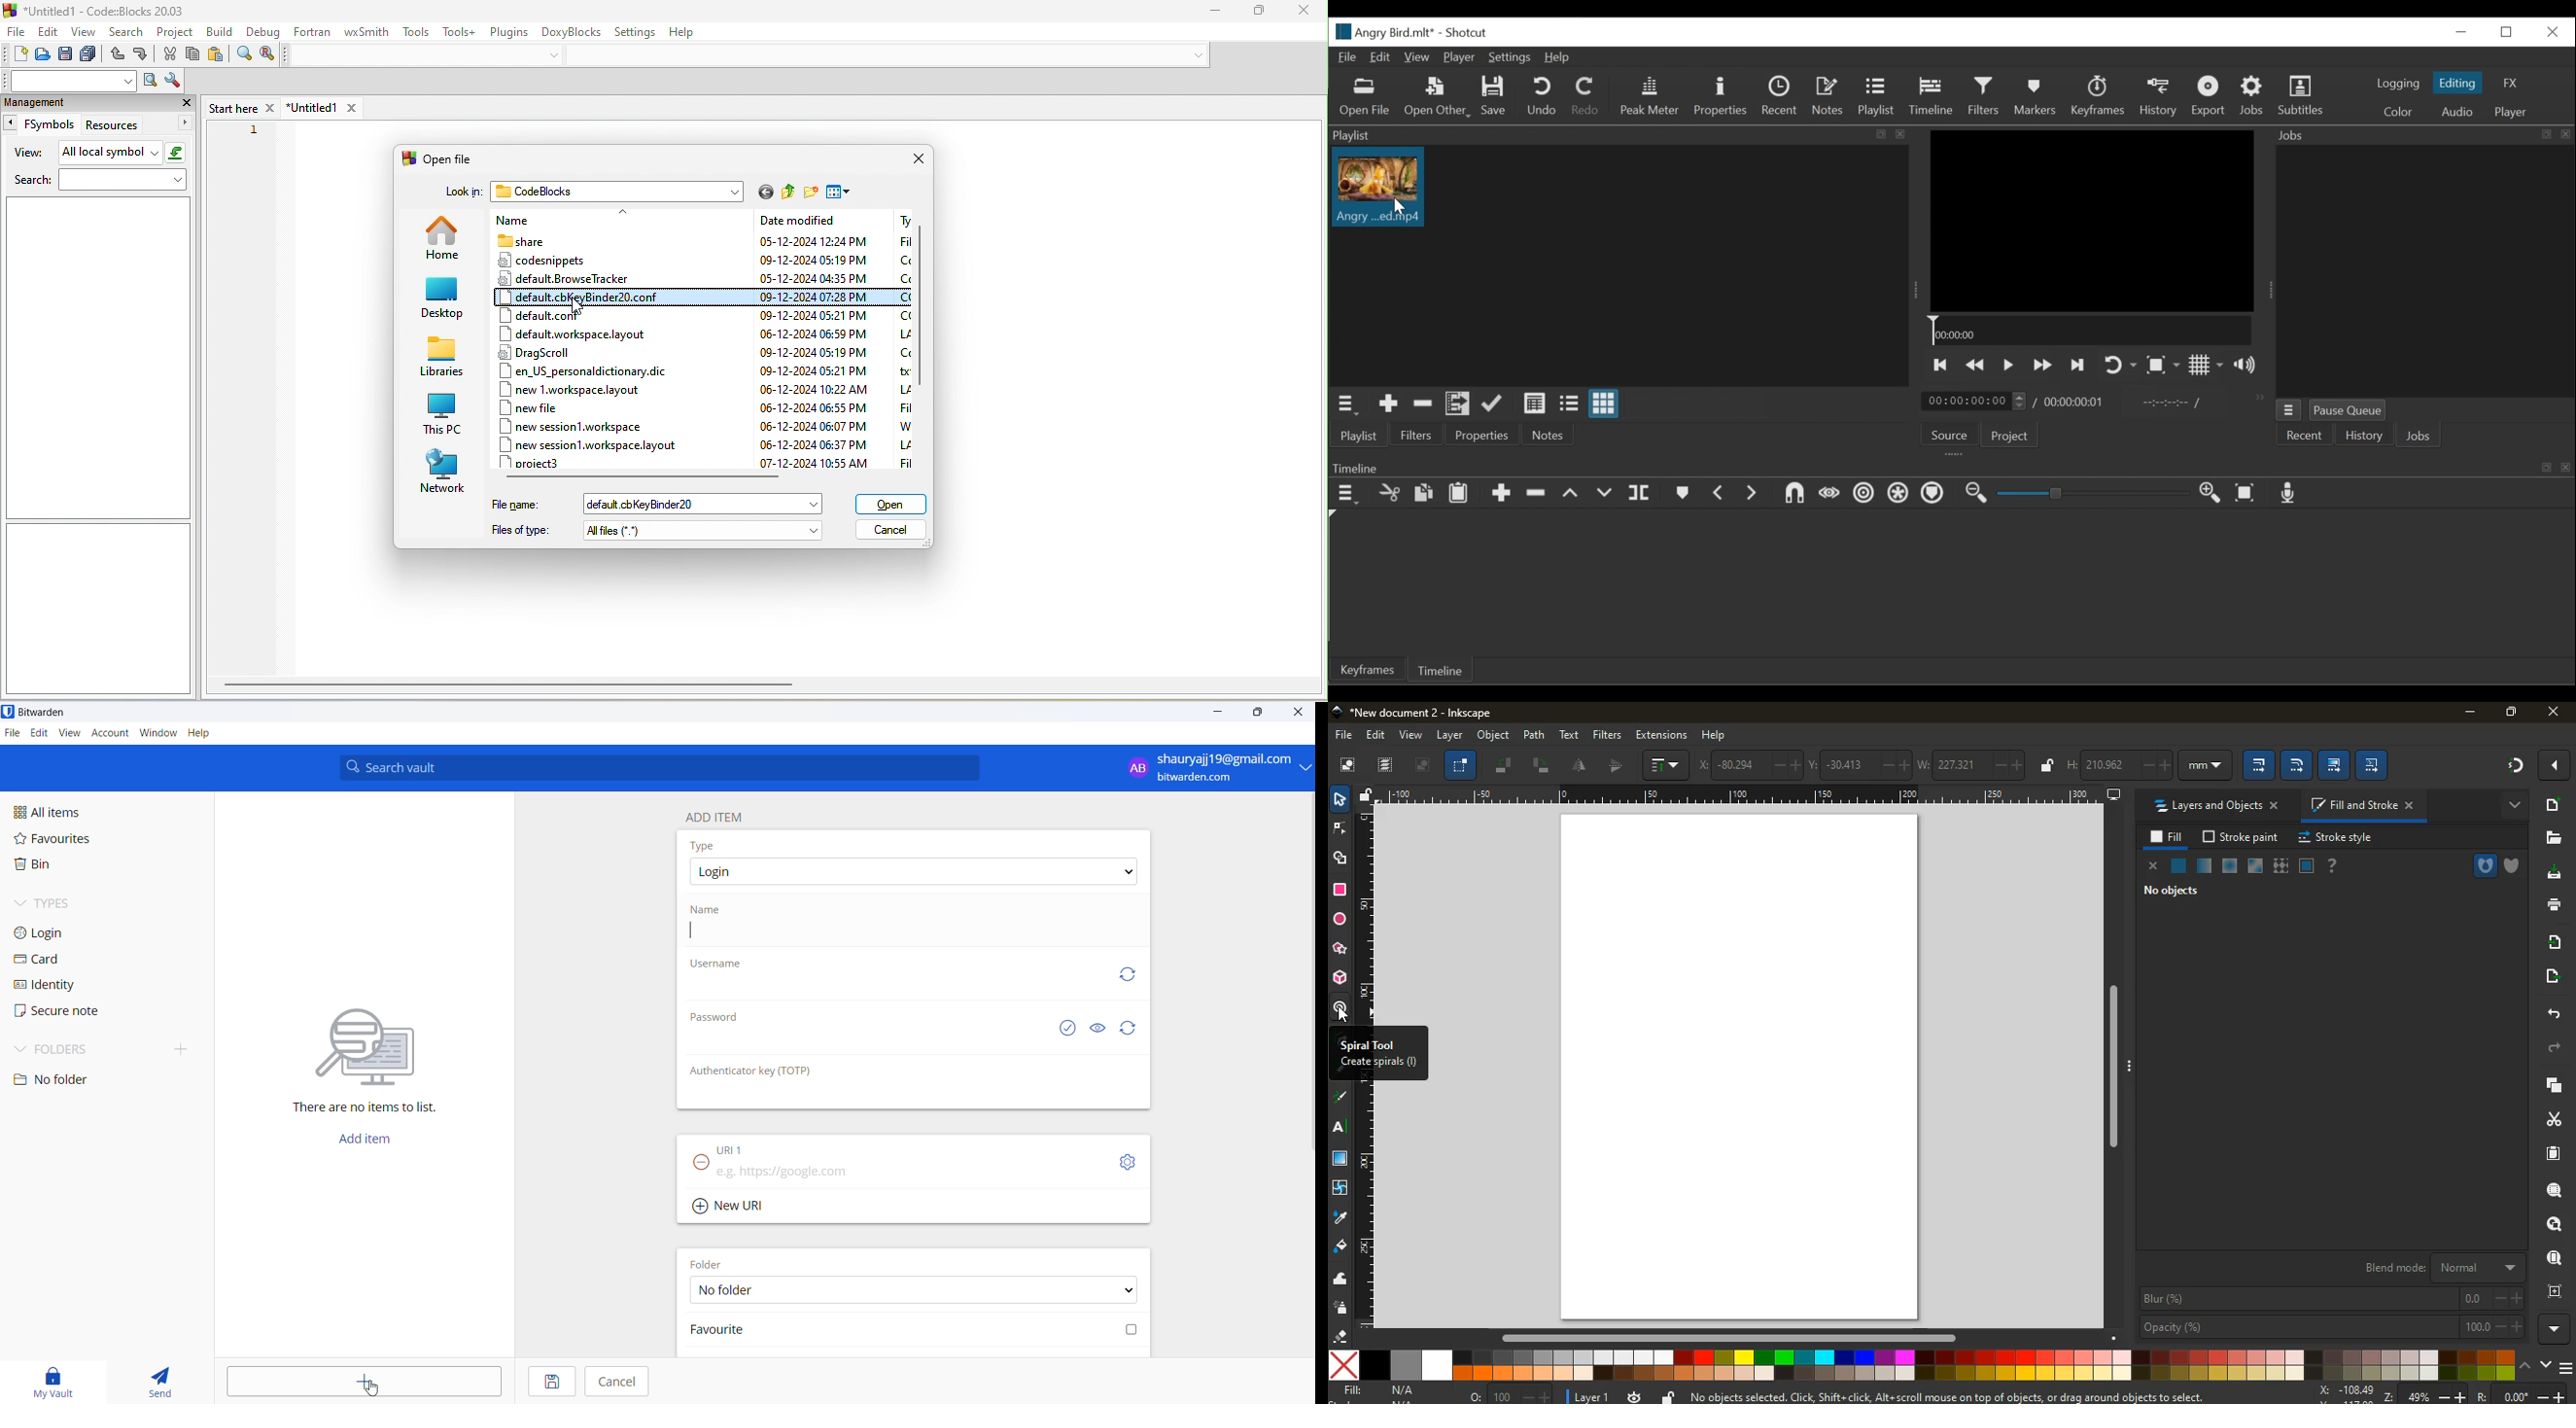 The height and width of the screenshot is (1428, 2576). Describe the element at coordinates (1427, 763) in the screenshot. I see `photo` at that location.